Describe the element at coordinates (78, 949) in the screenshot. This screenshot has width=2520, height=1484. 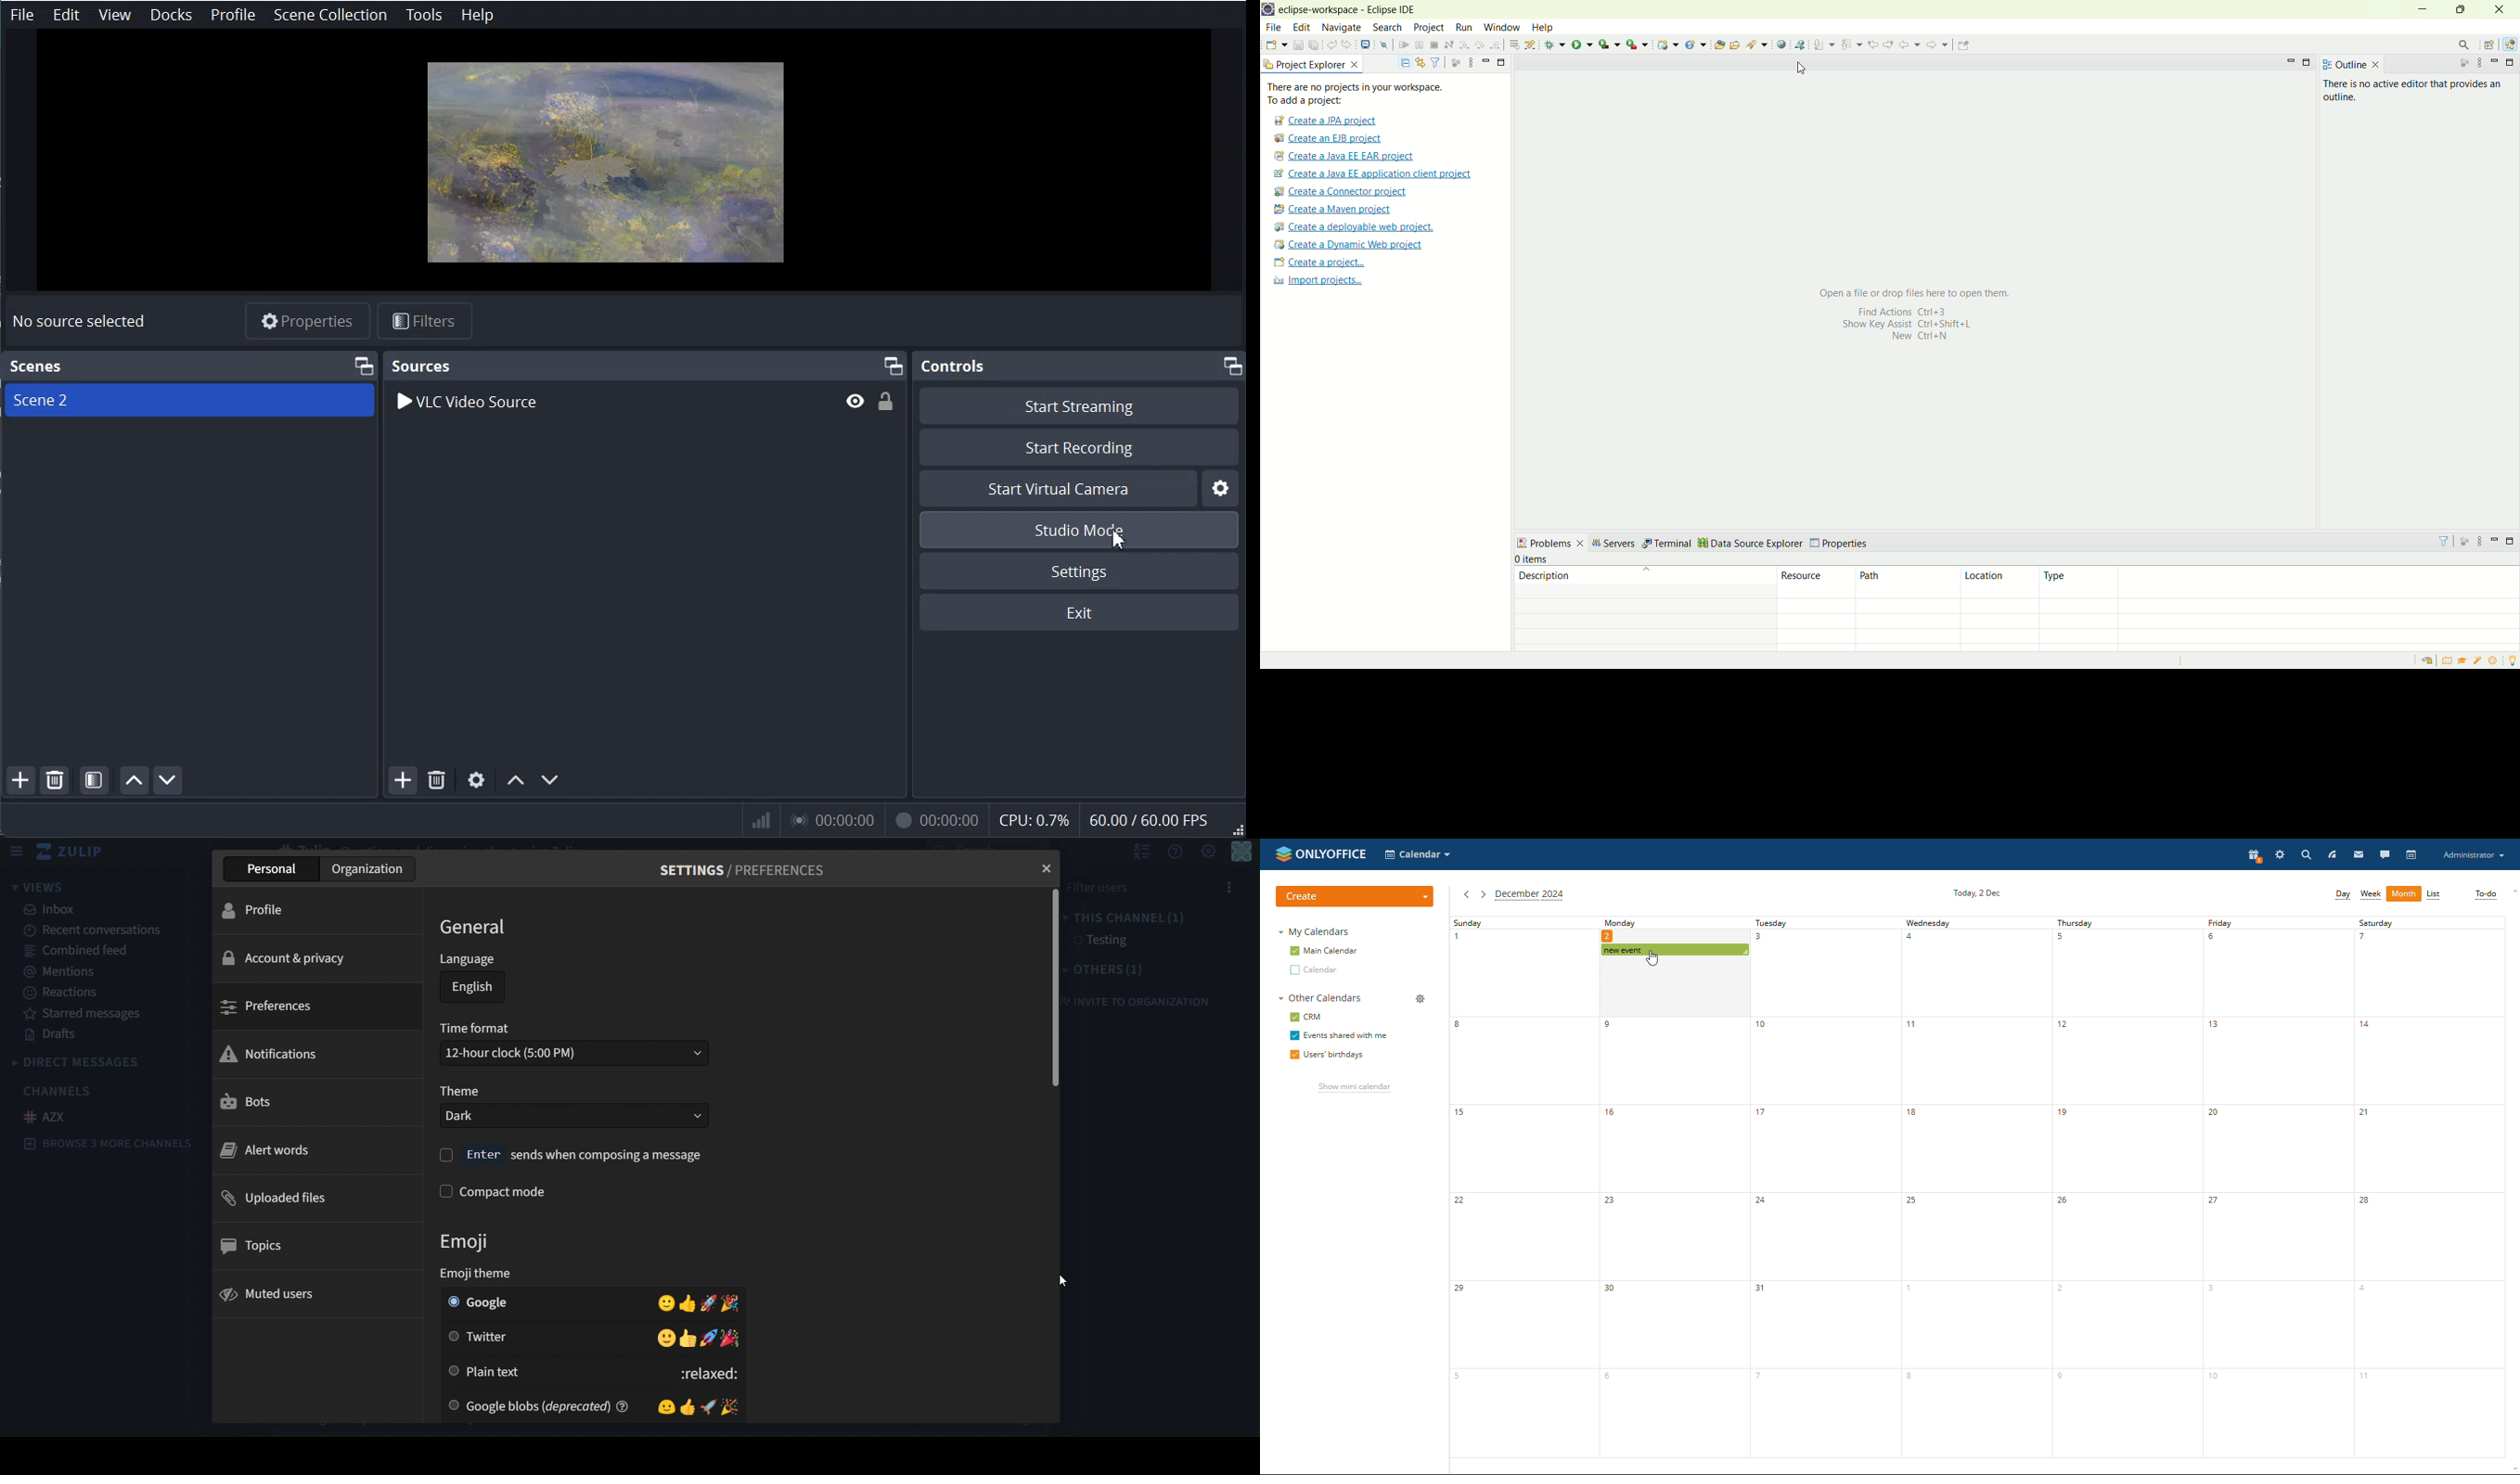
I see `combined feed` at that location.